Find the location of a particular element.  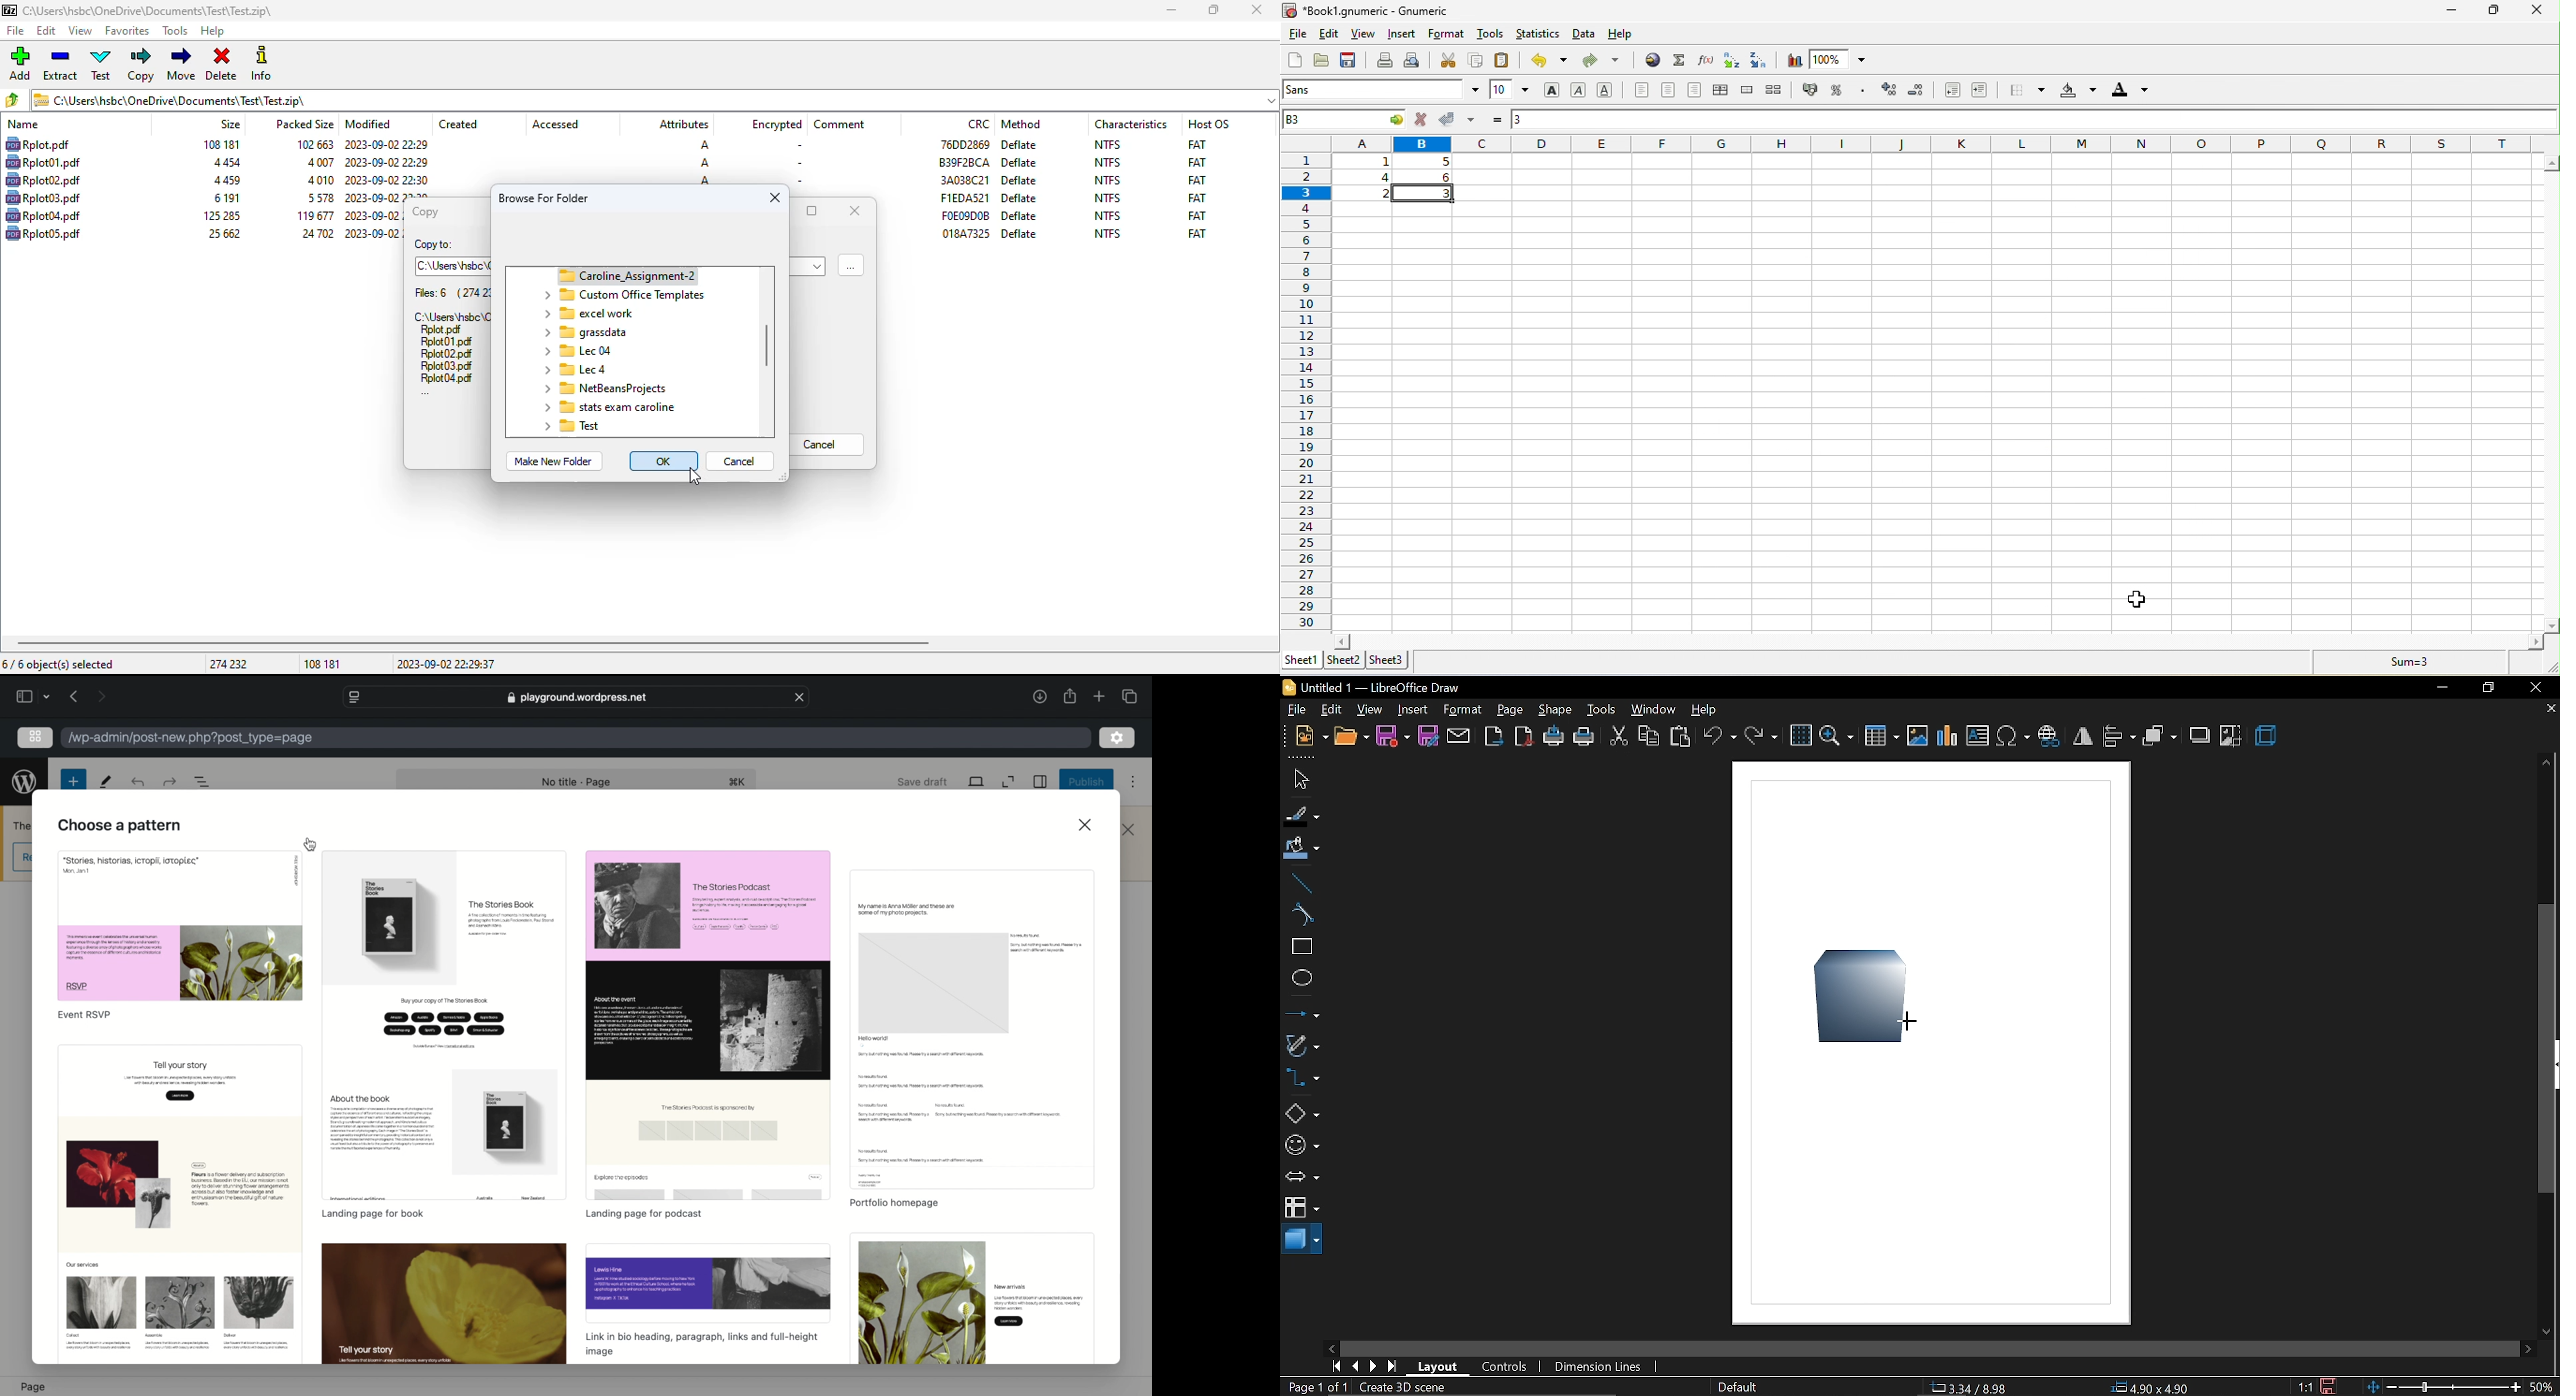

print preview is located at coordinates (1415, 61).